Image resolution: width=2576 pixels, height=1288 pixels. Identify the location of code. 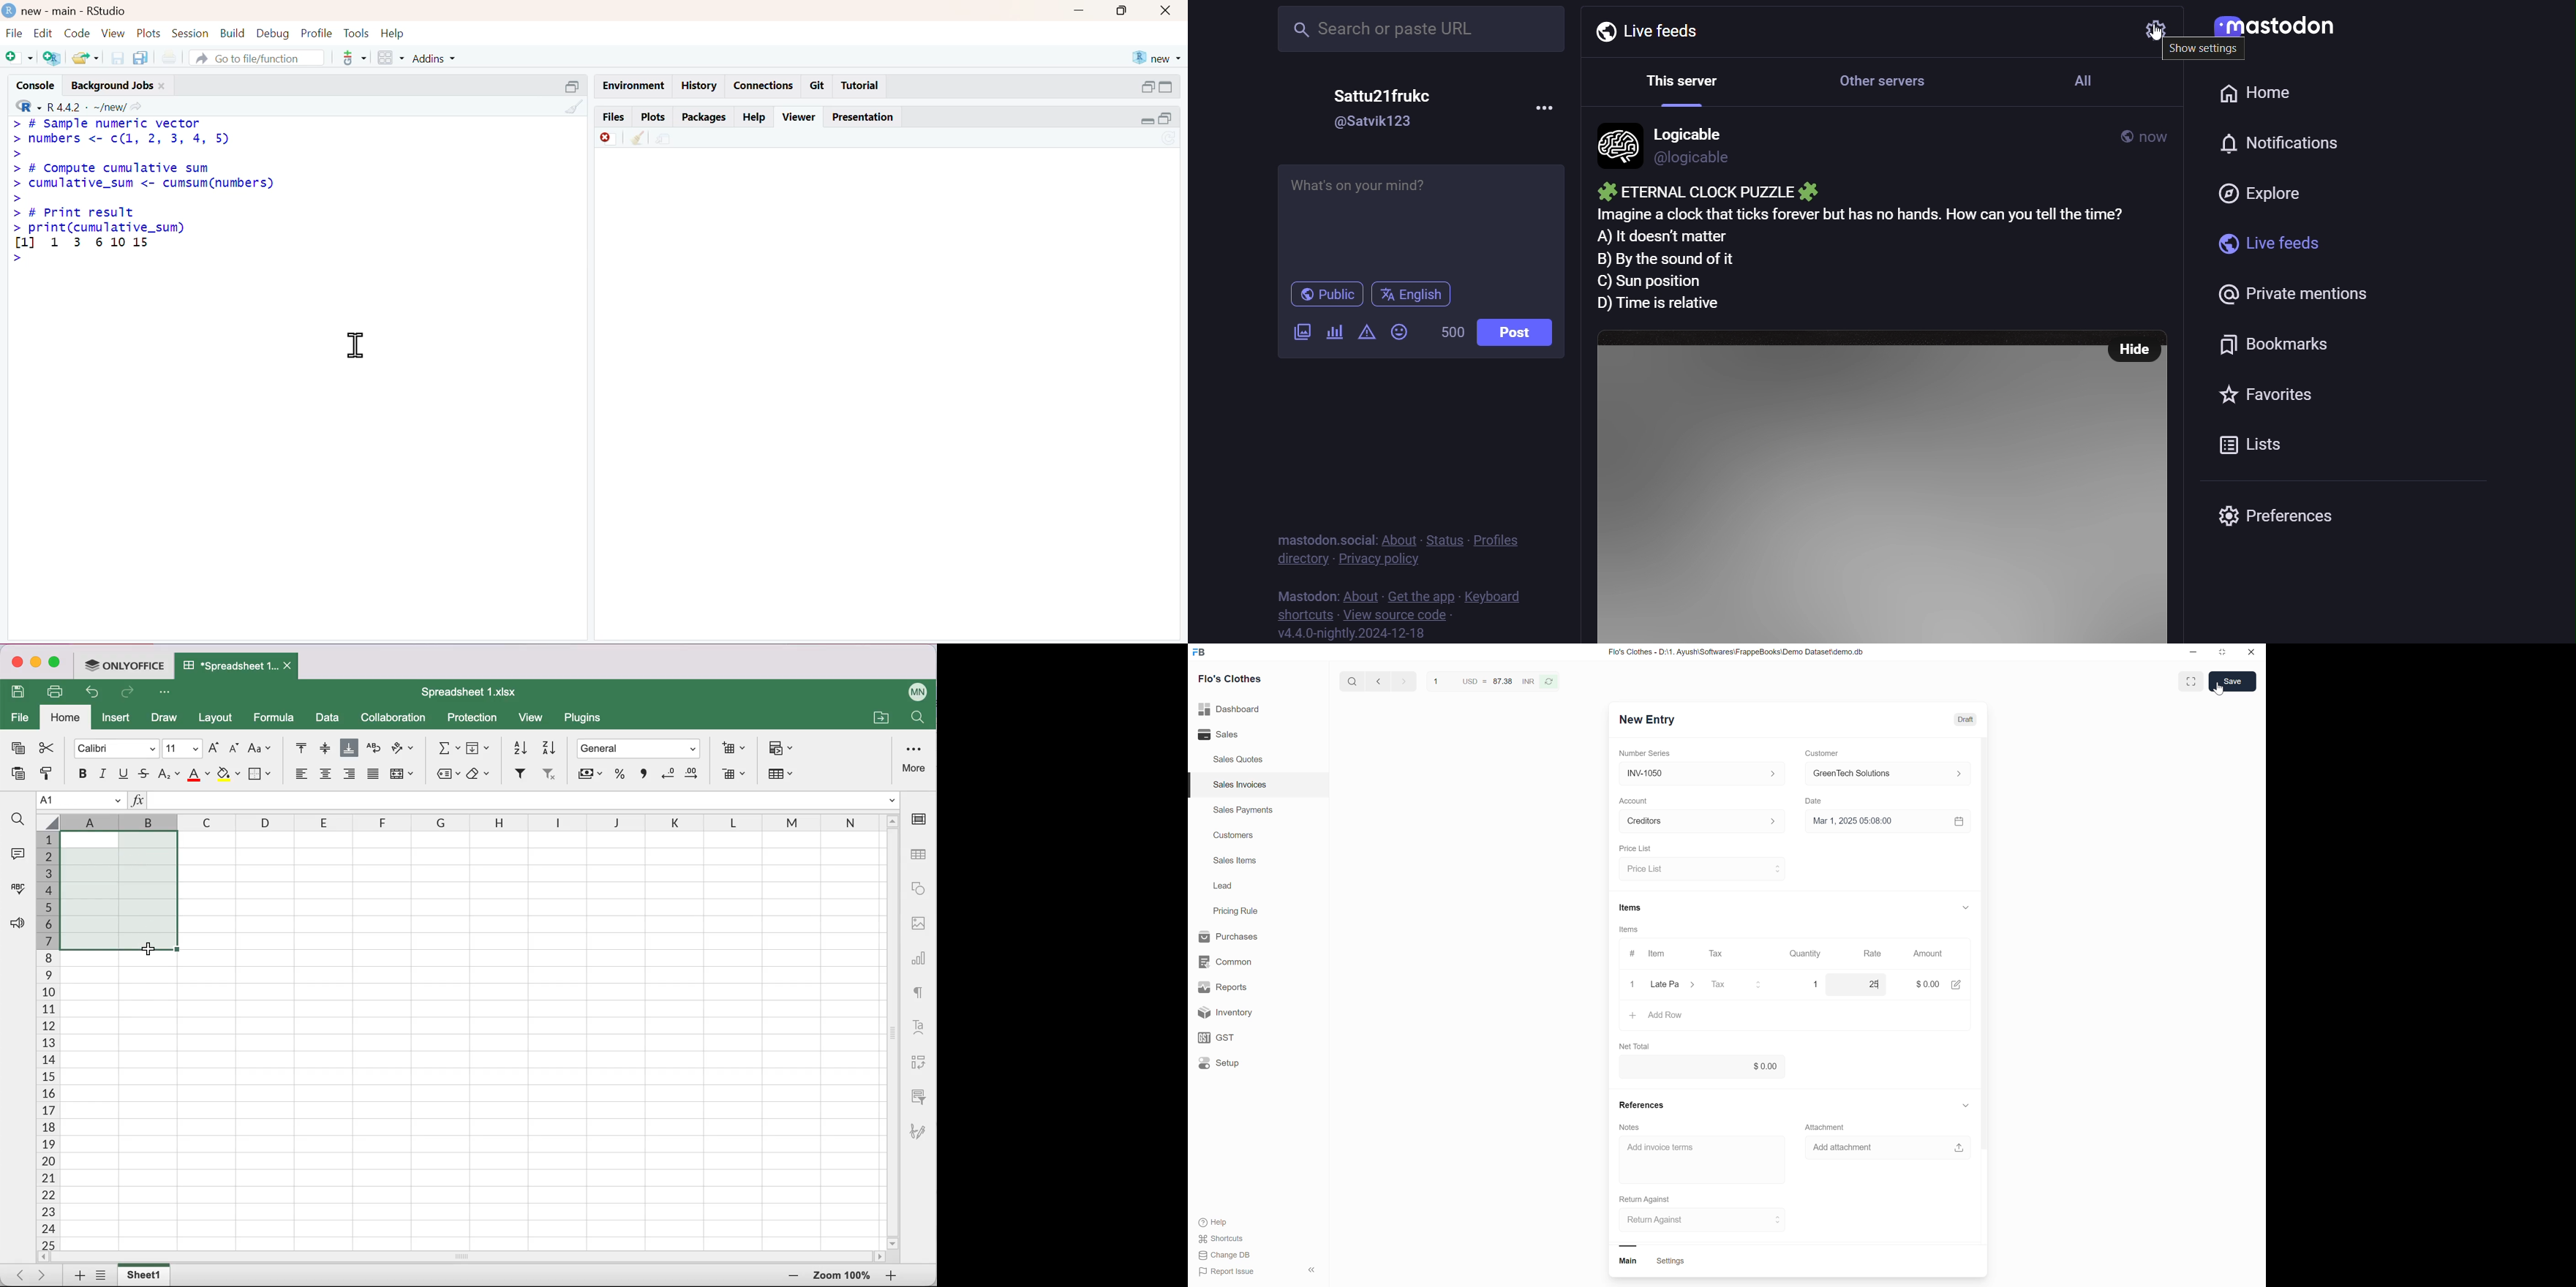
(77, 32).